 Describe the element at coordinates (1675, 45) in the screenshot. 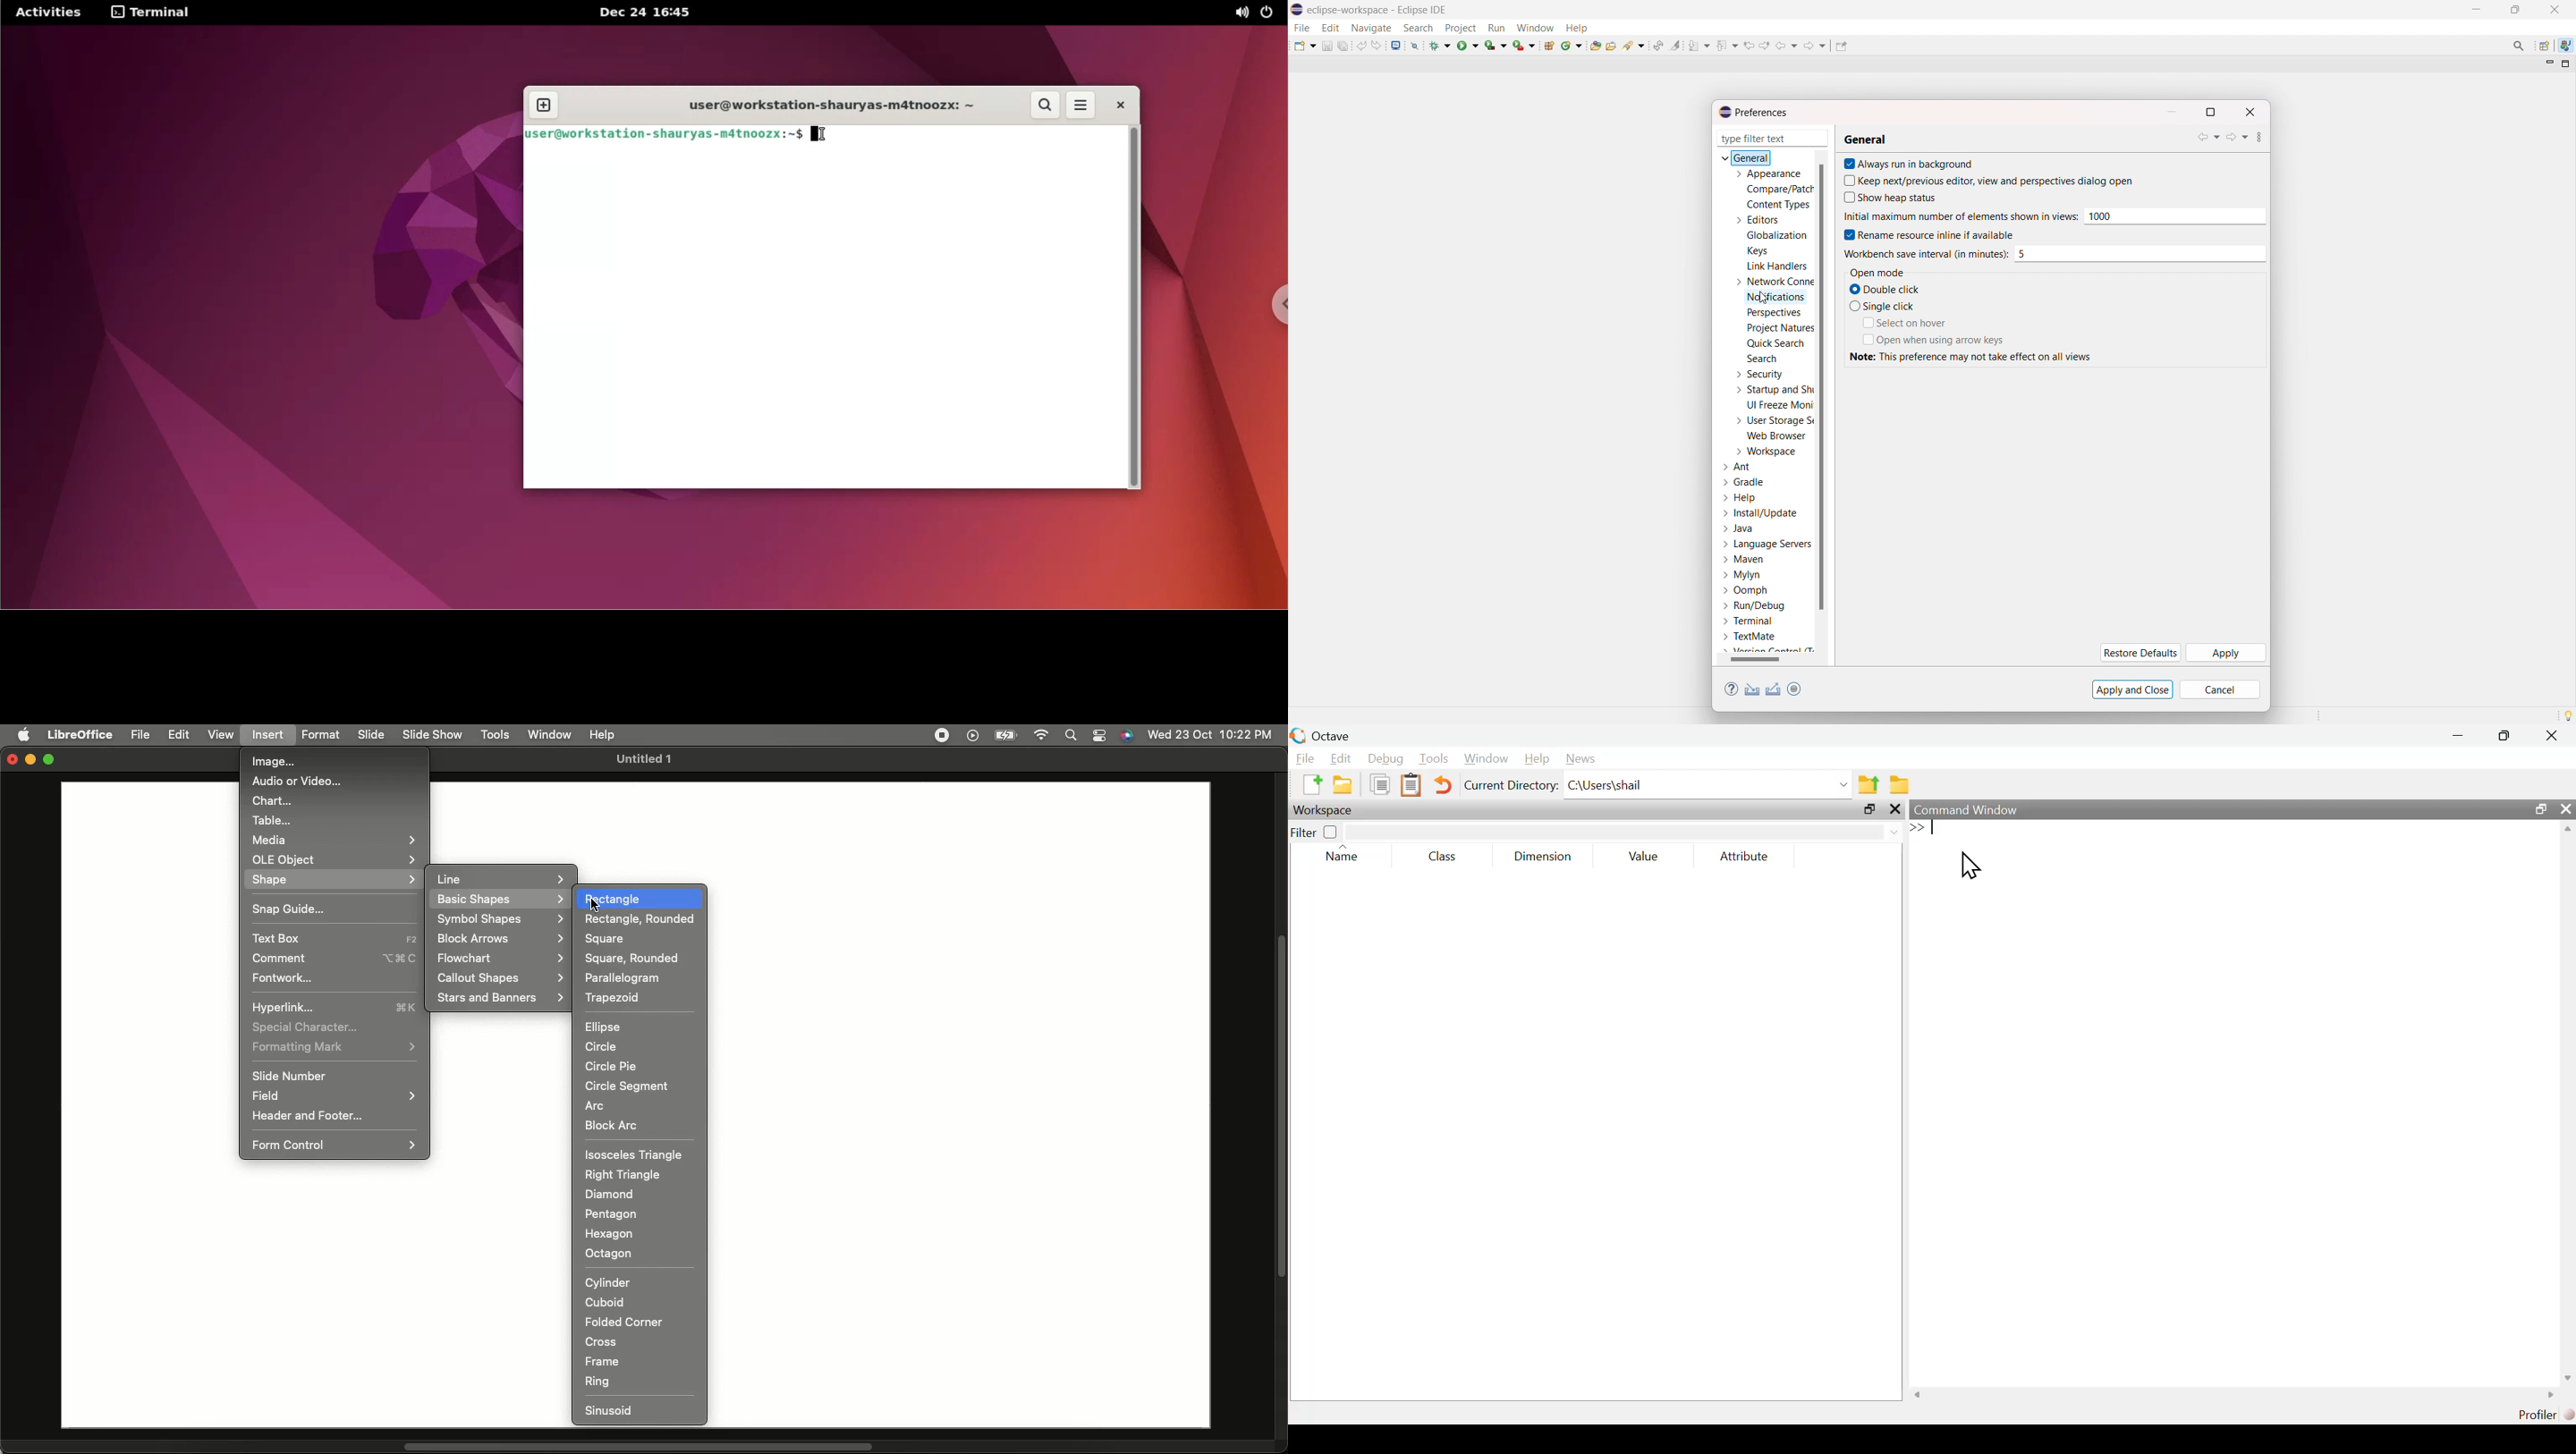

I see `toggle ant mark occurances` at that location.